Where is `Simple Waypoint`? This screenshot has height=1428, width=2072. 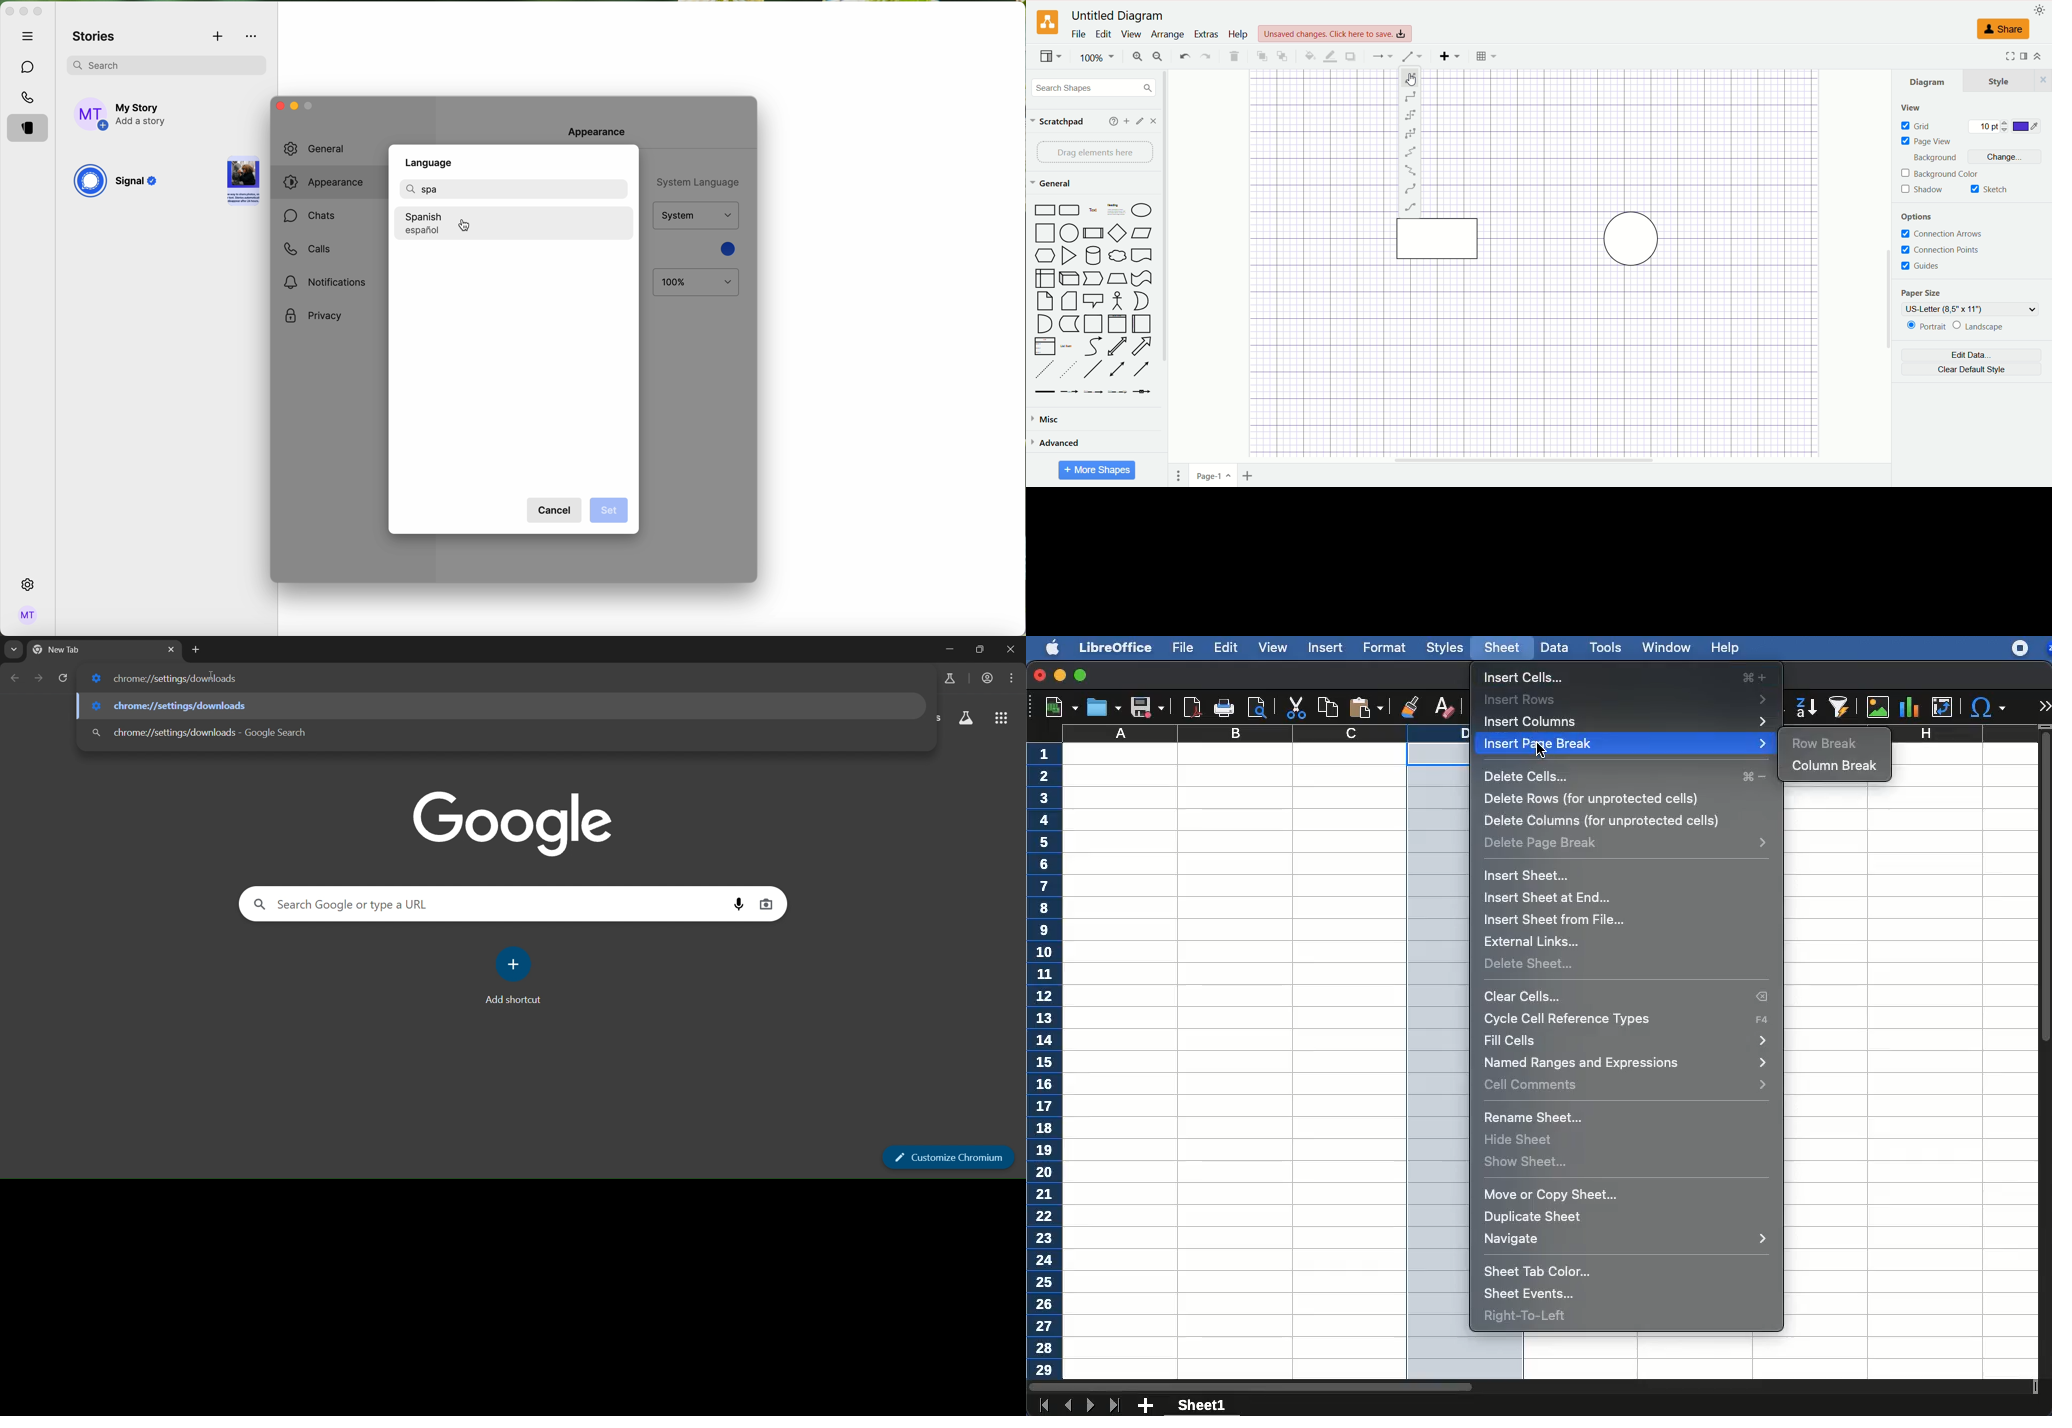 Simple Waypoint is located at coordinates (1411, 135).